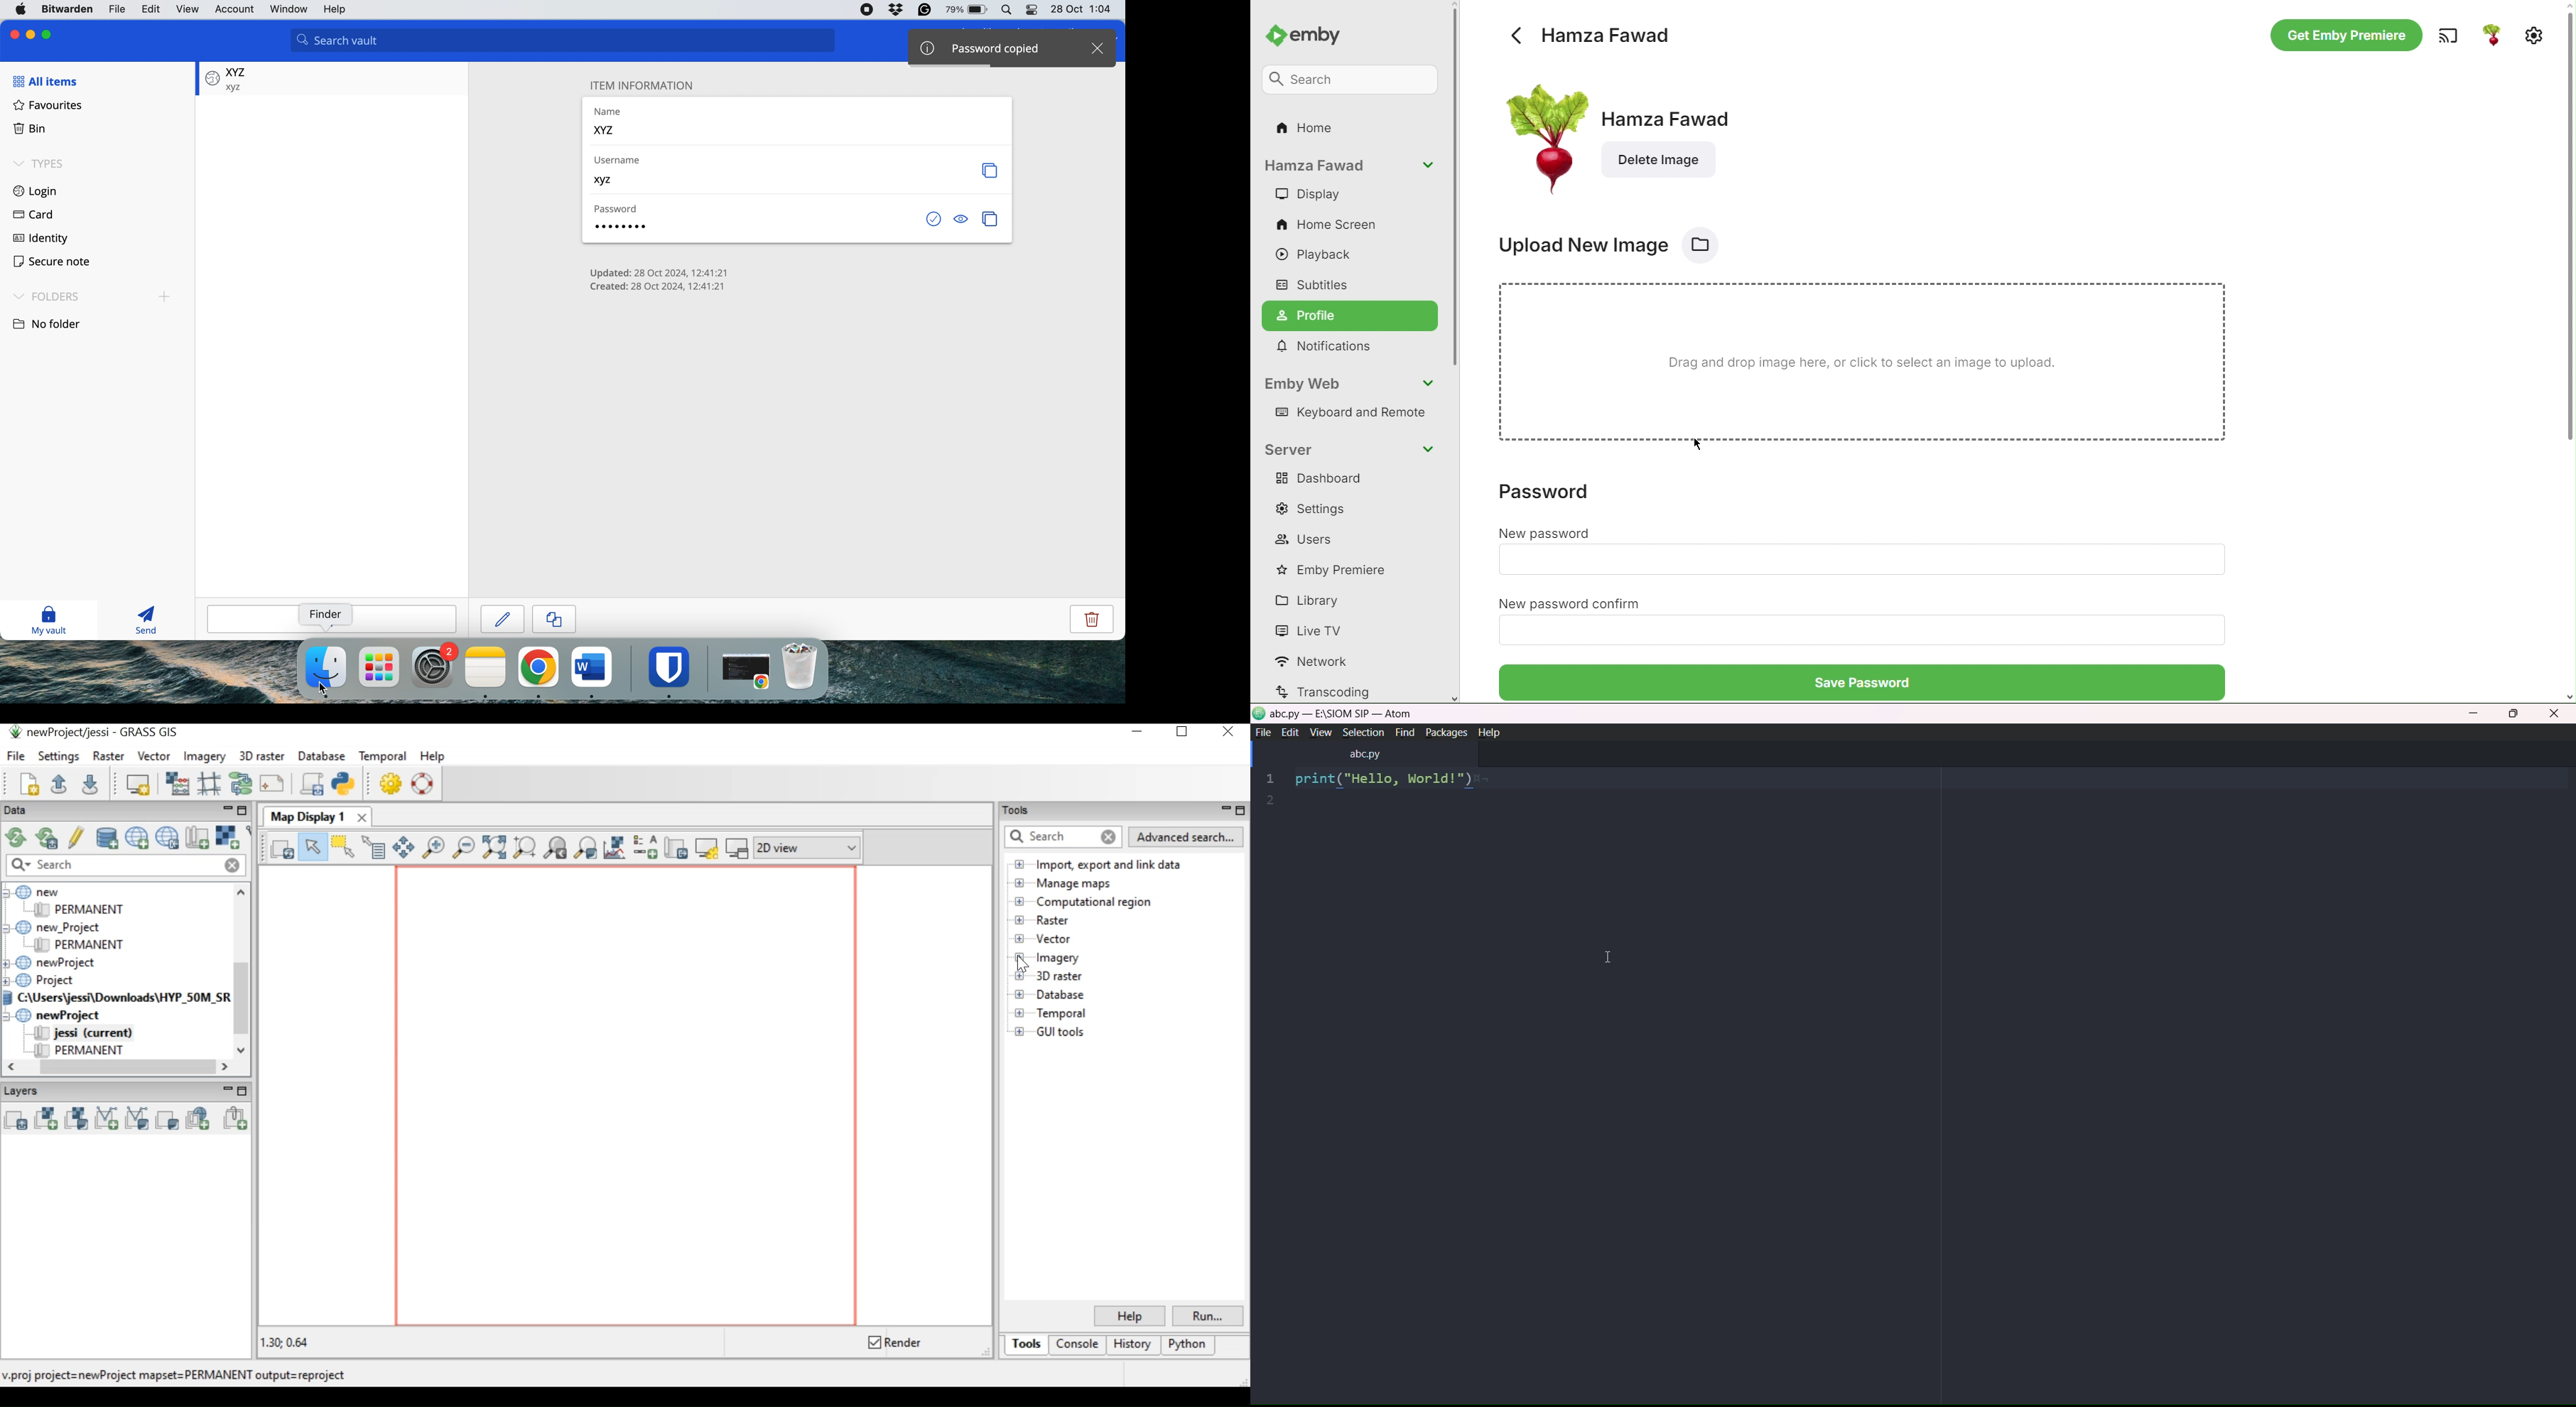 The height and width of the screenshot is (1428, 2576). What do you see at coordinates (1243, 809) in the screenshot?
I see `Restore` at bounding box center [1243, 809].